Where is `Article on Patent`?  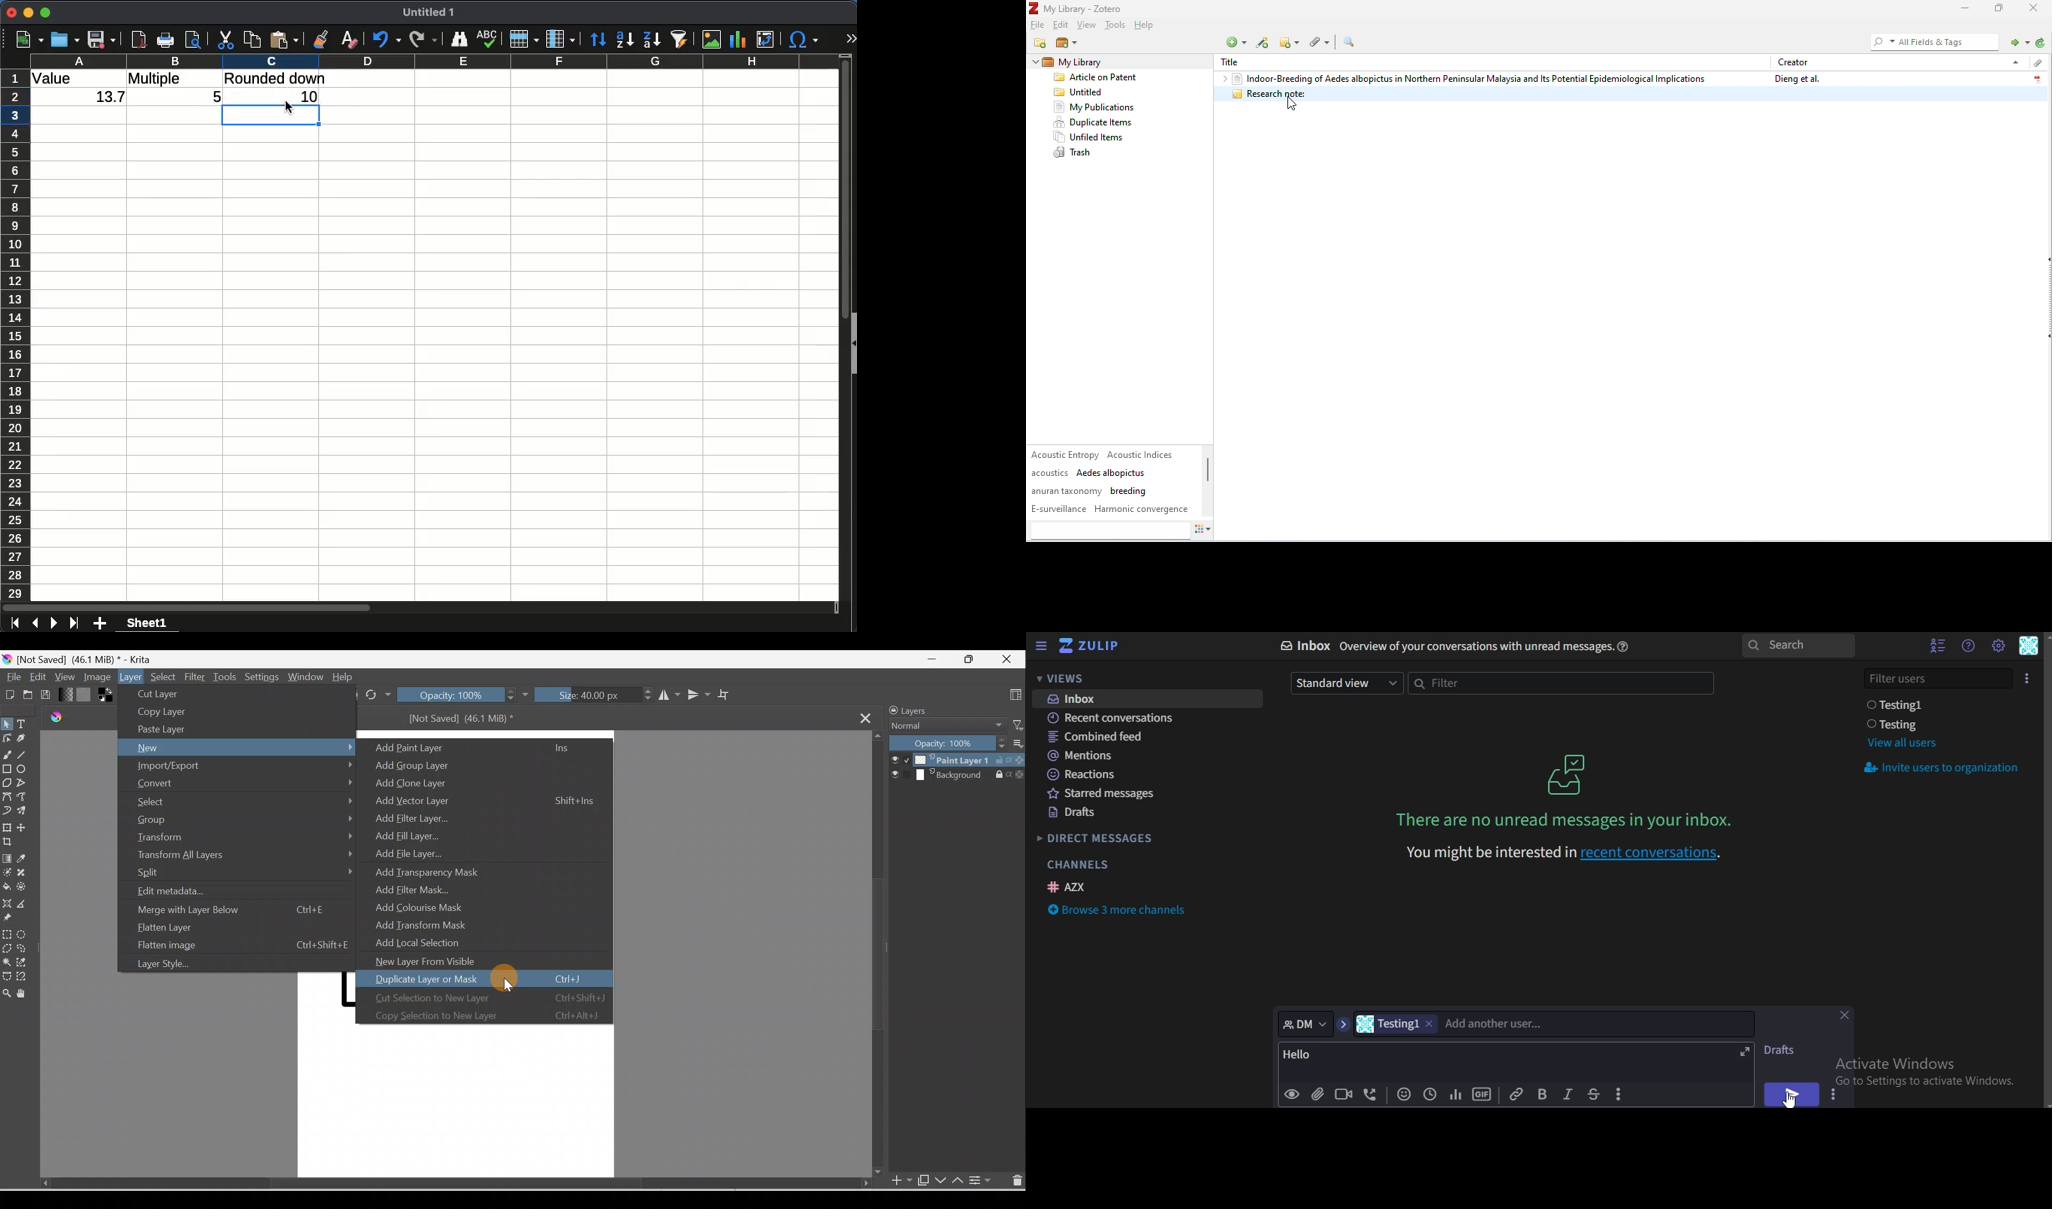
Article on Patent is located at coordinates (1100, 78).